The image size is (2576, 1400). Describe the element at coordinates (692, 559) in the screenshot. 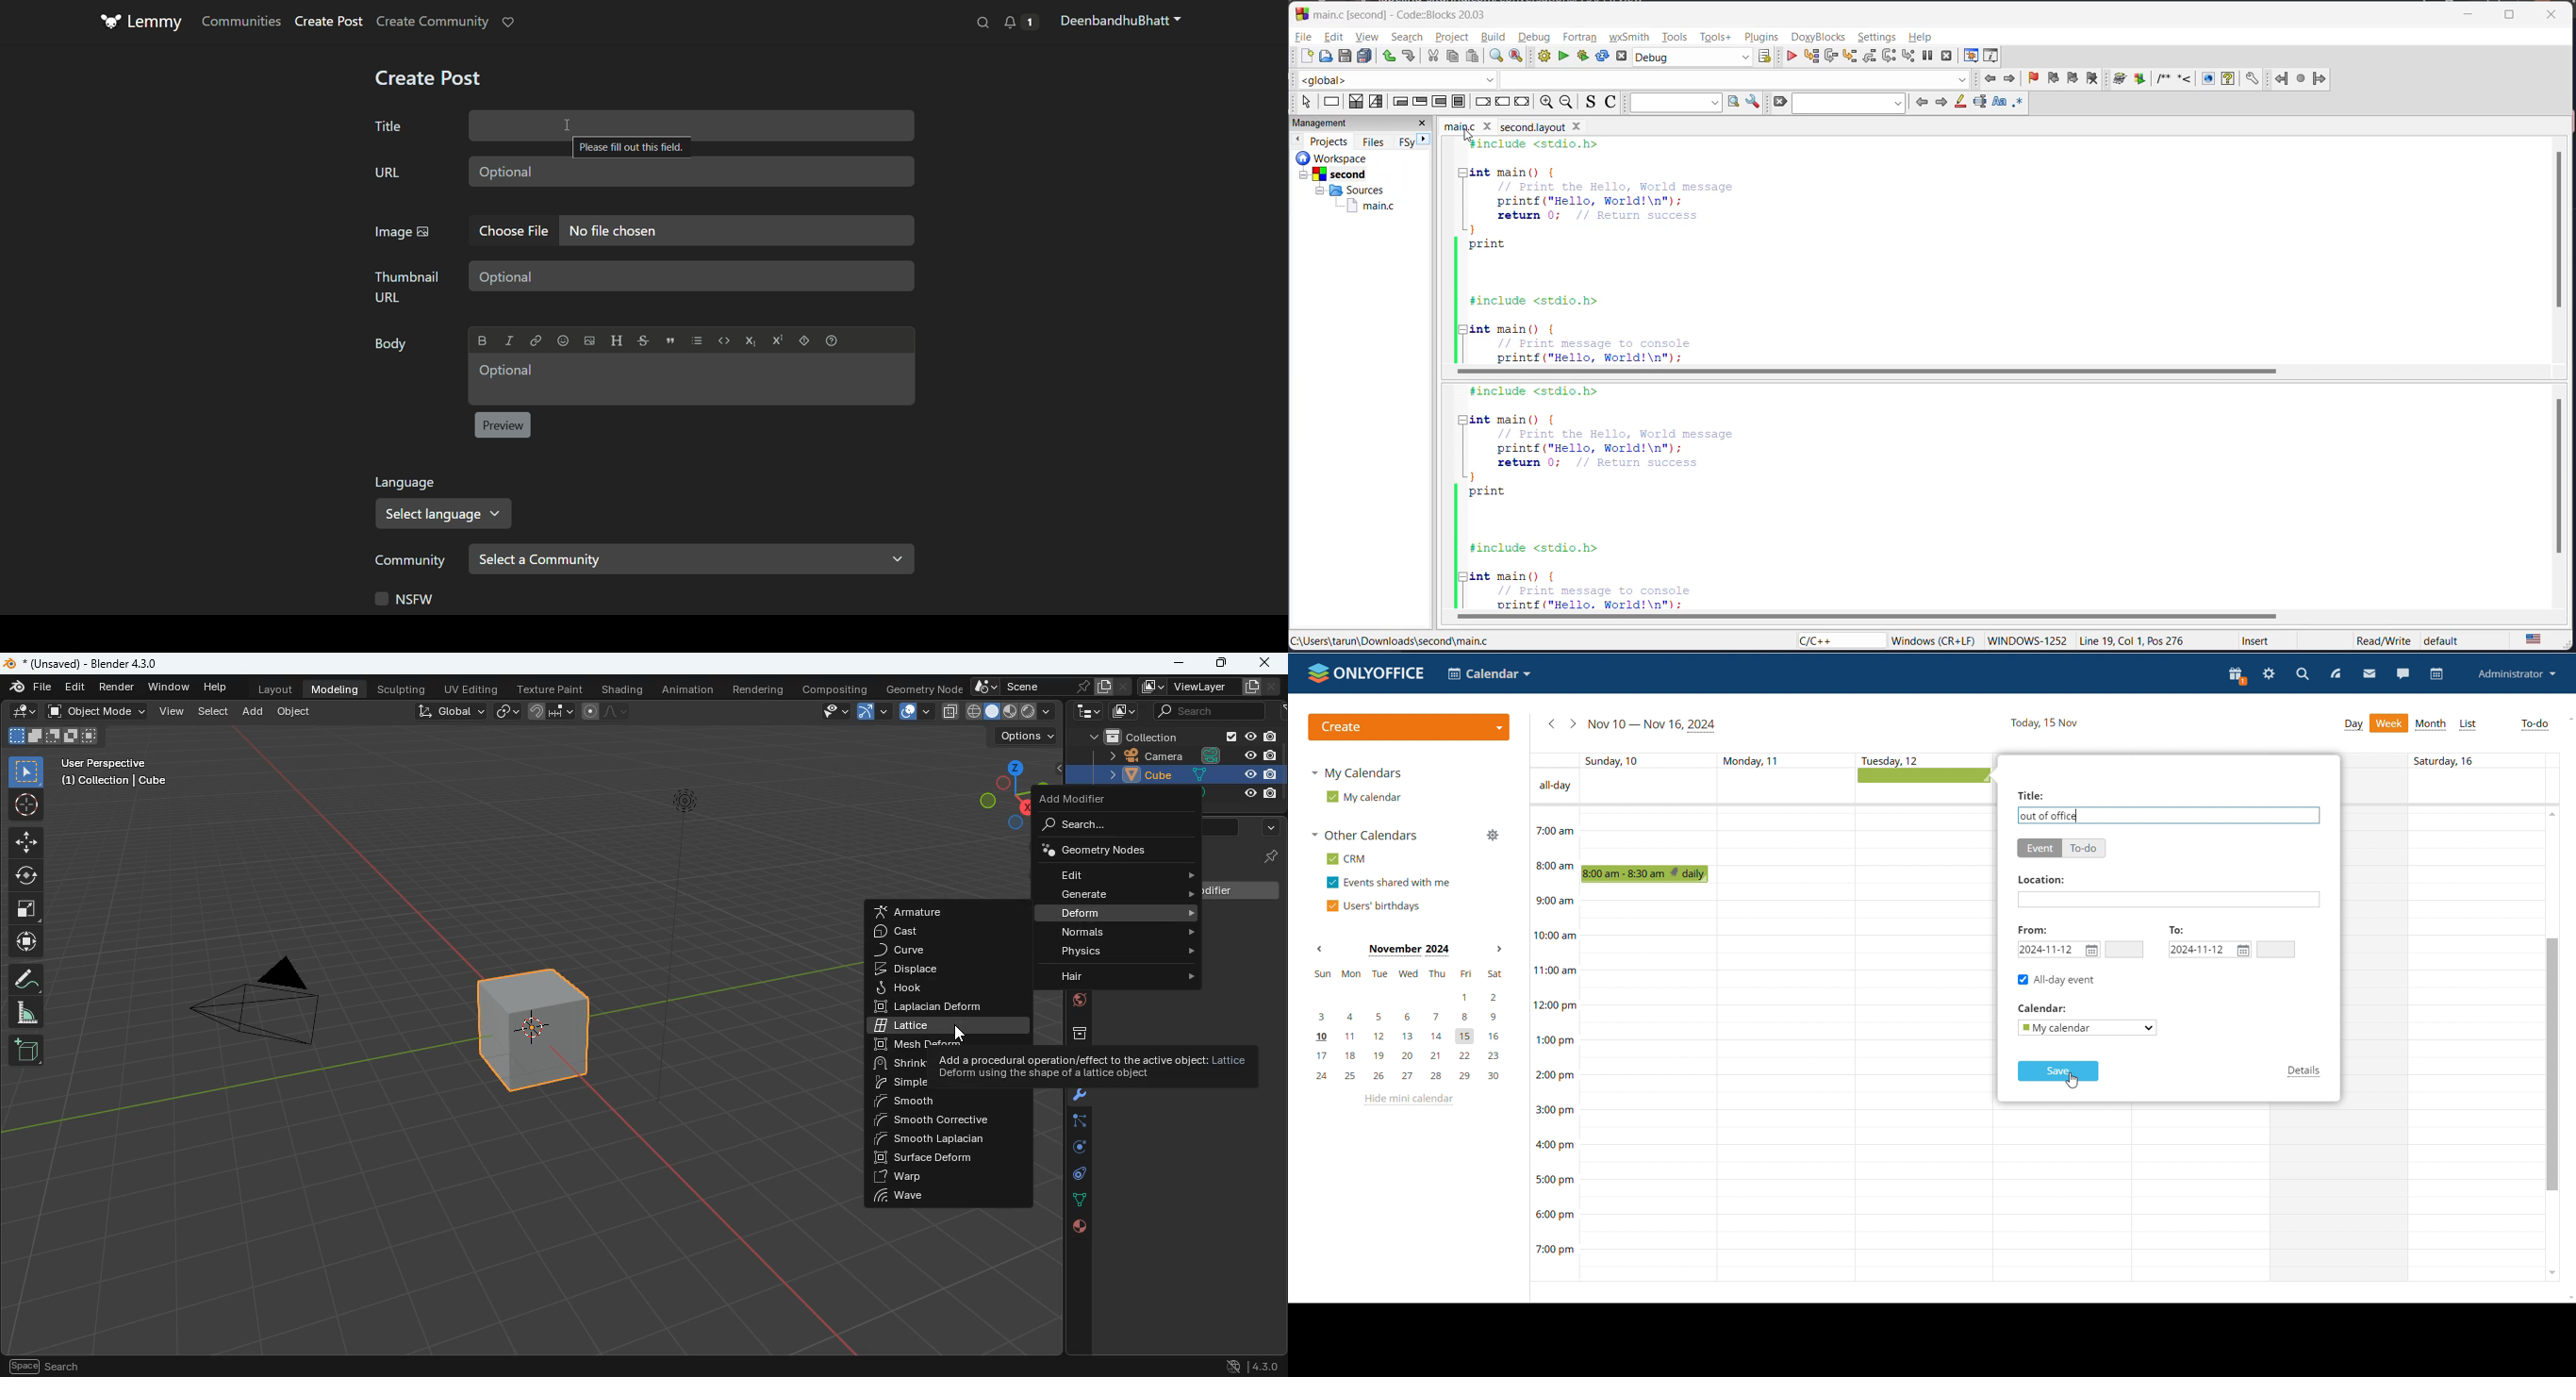

I see `select a community` at that location.